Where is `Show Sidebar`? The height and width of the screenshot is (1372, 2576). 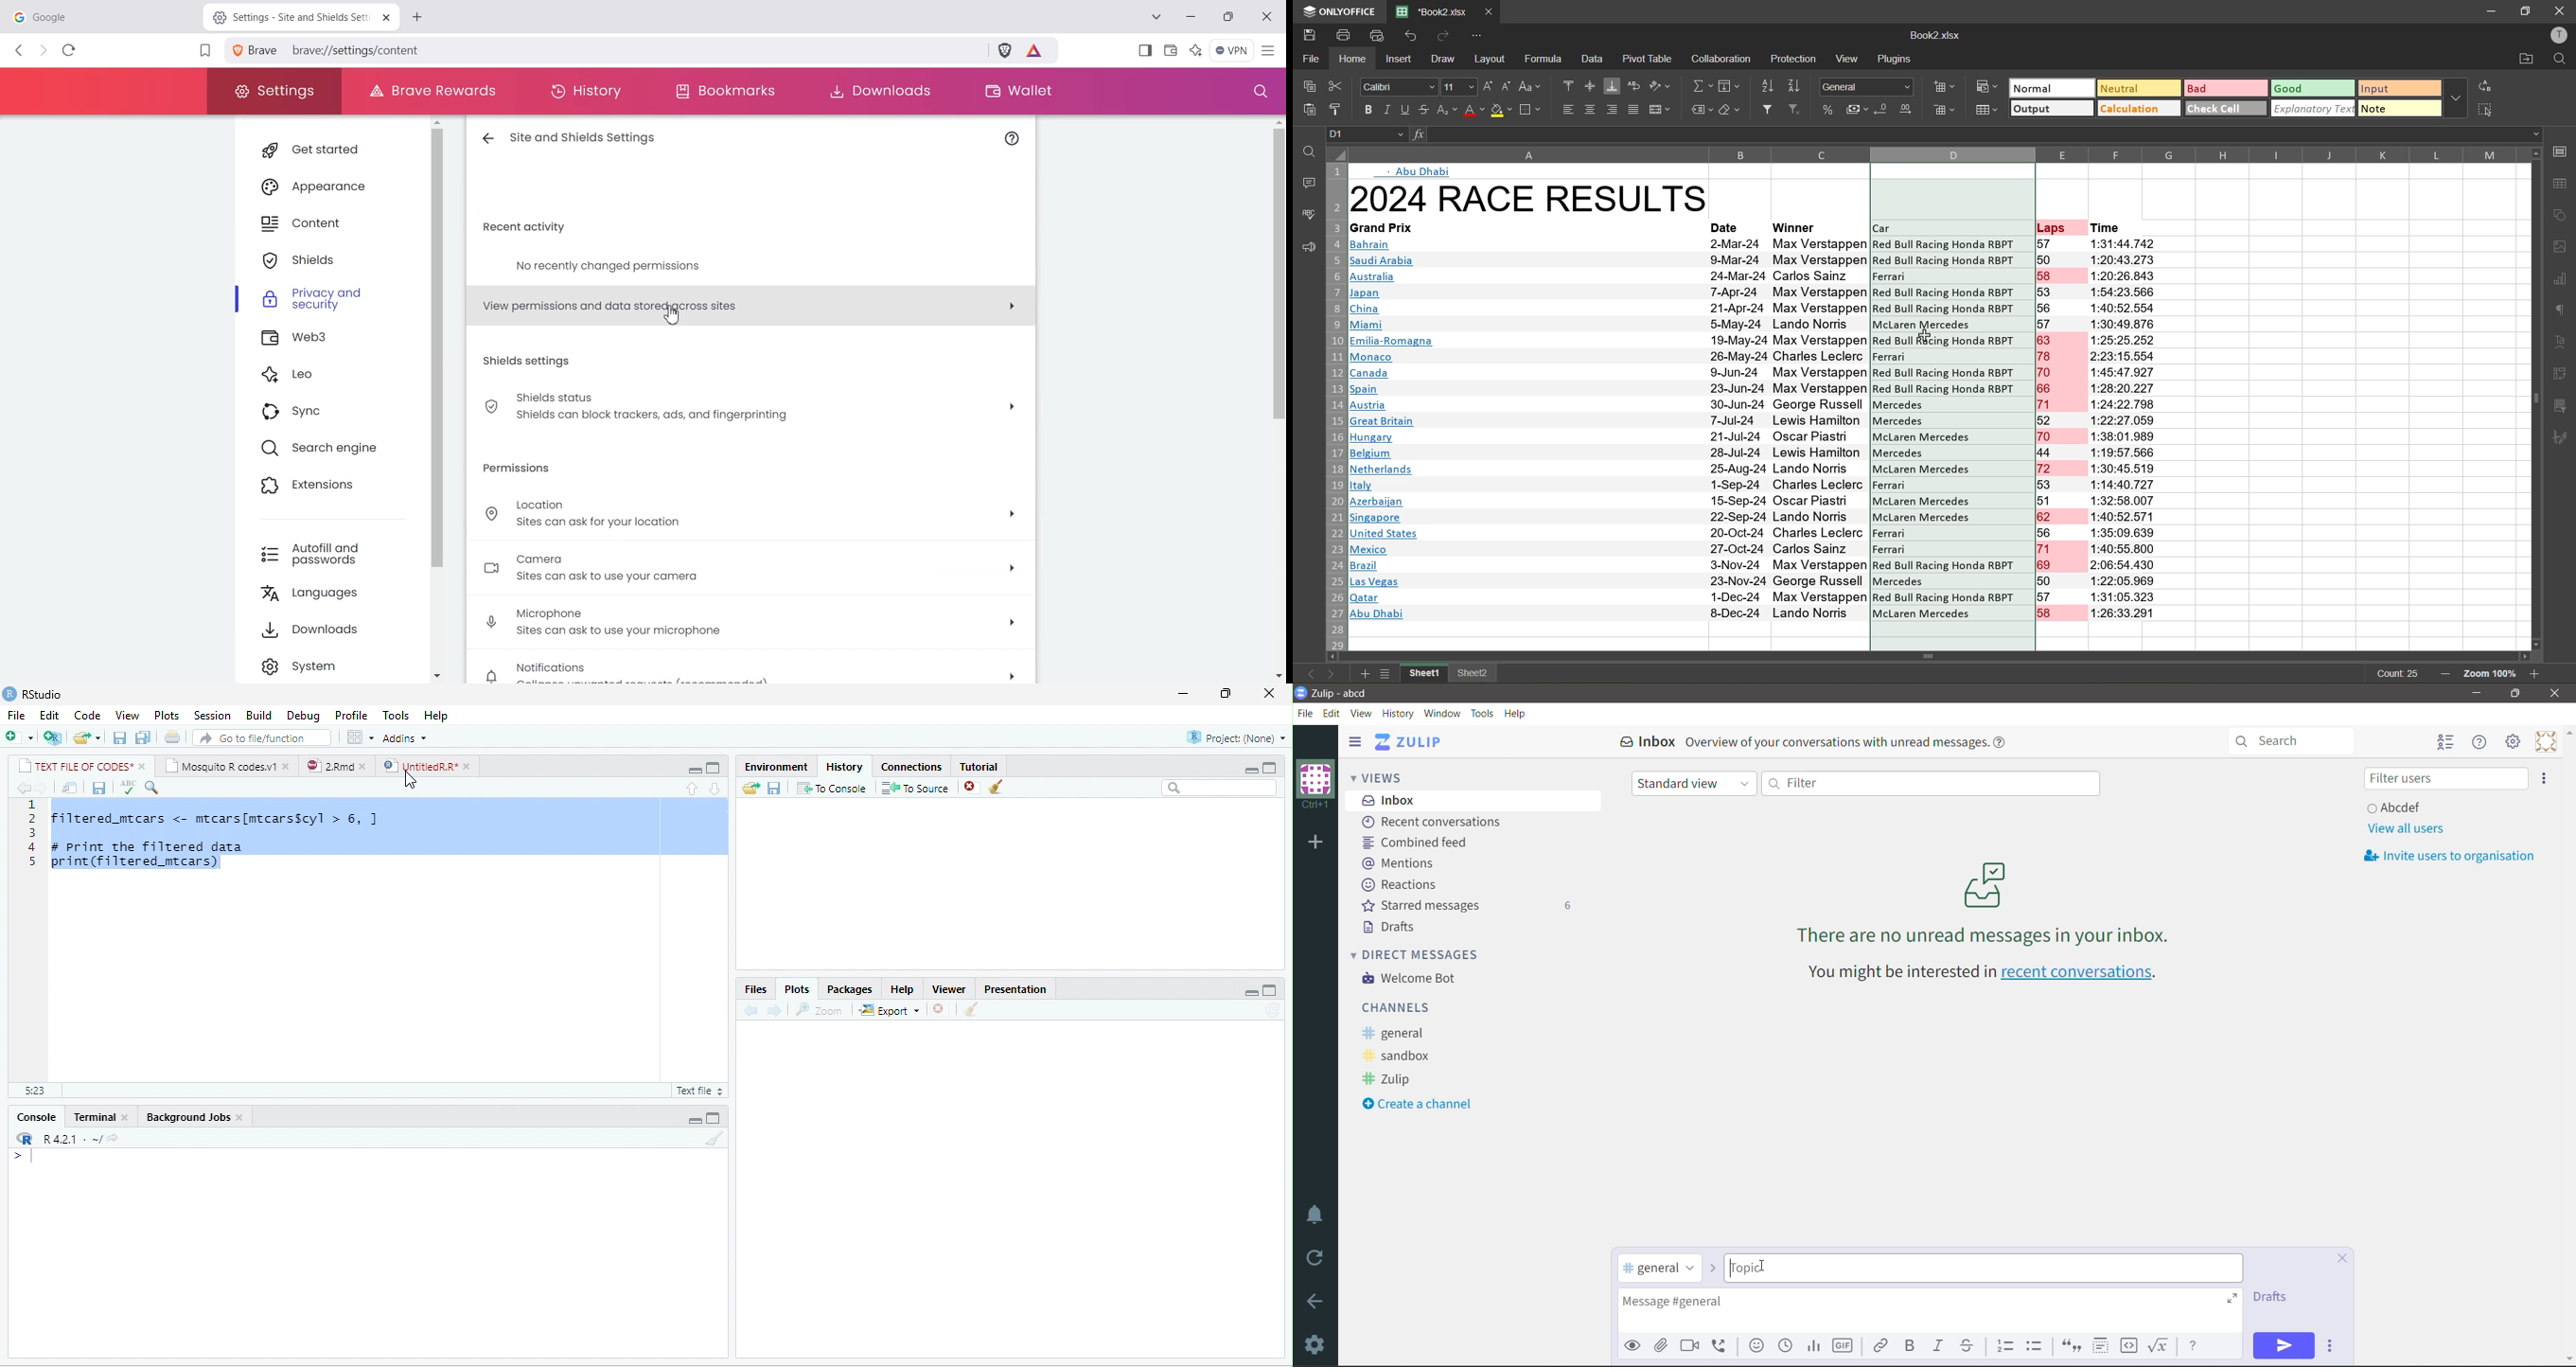
Show Sidebar is located at coordinates (1146, 50).